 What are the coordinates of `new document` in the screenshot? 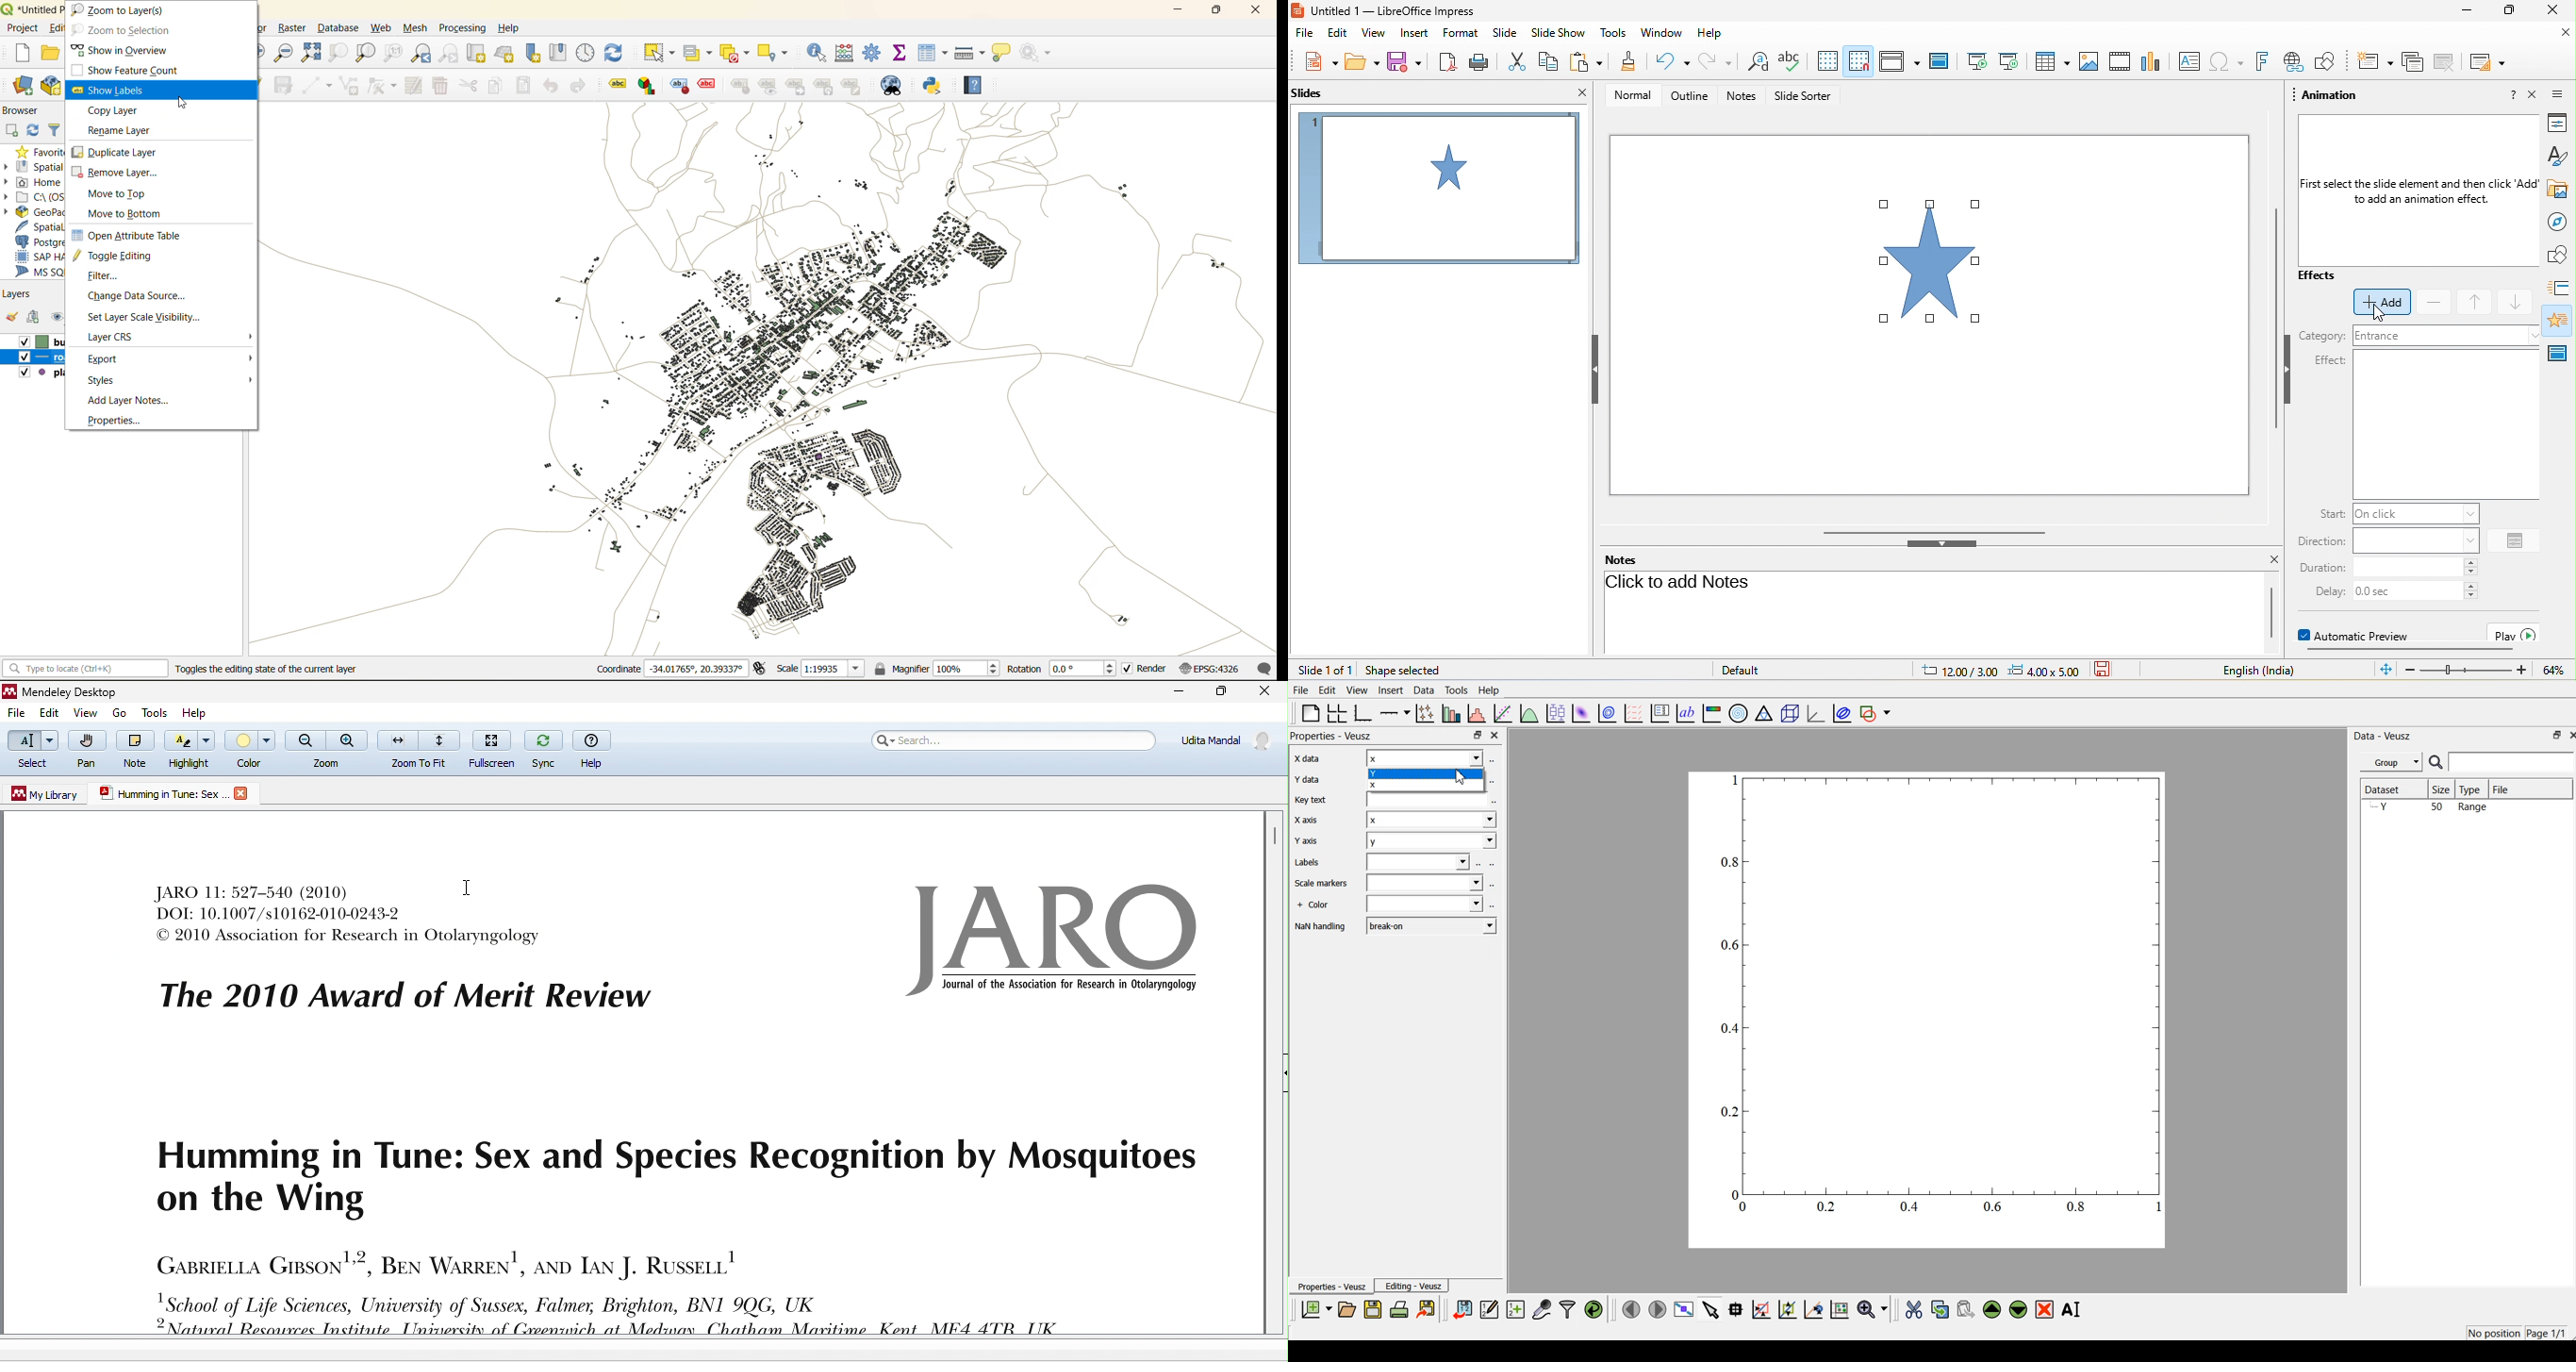 It's located at (1318, 1309).